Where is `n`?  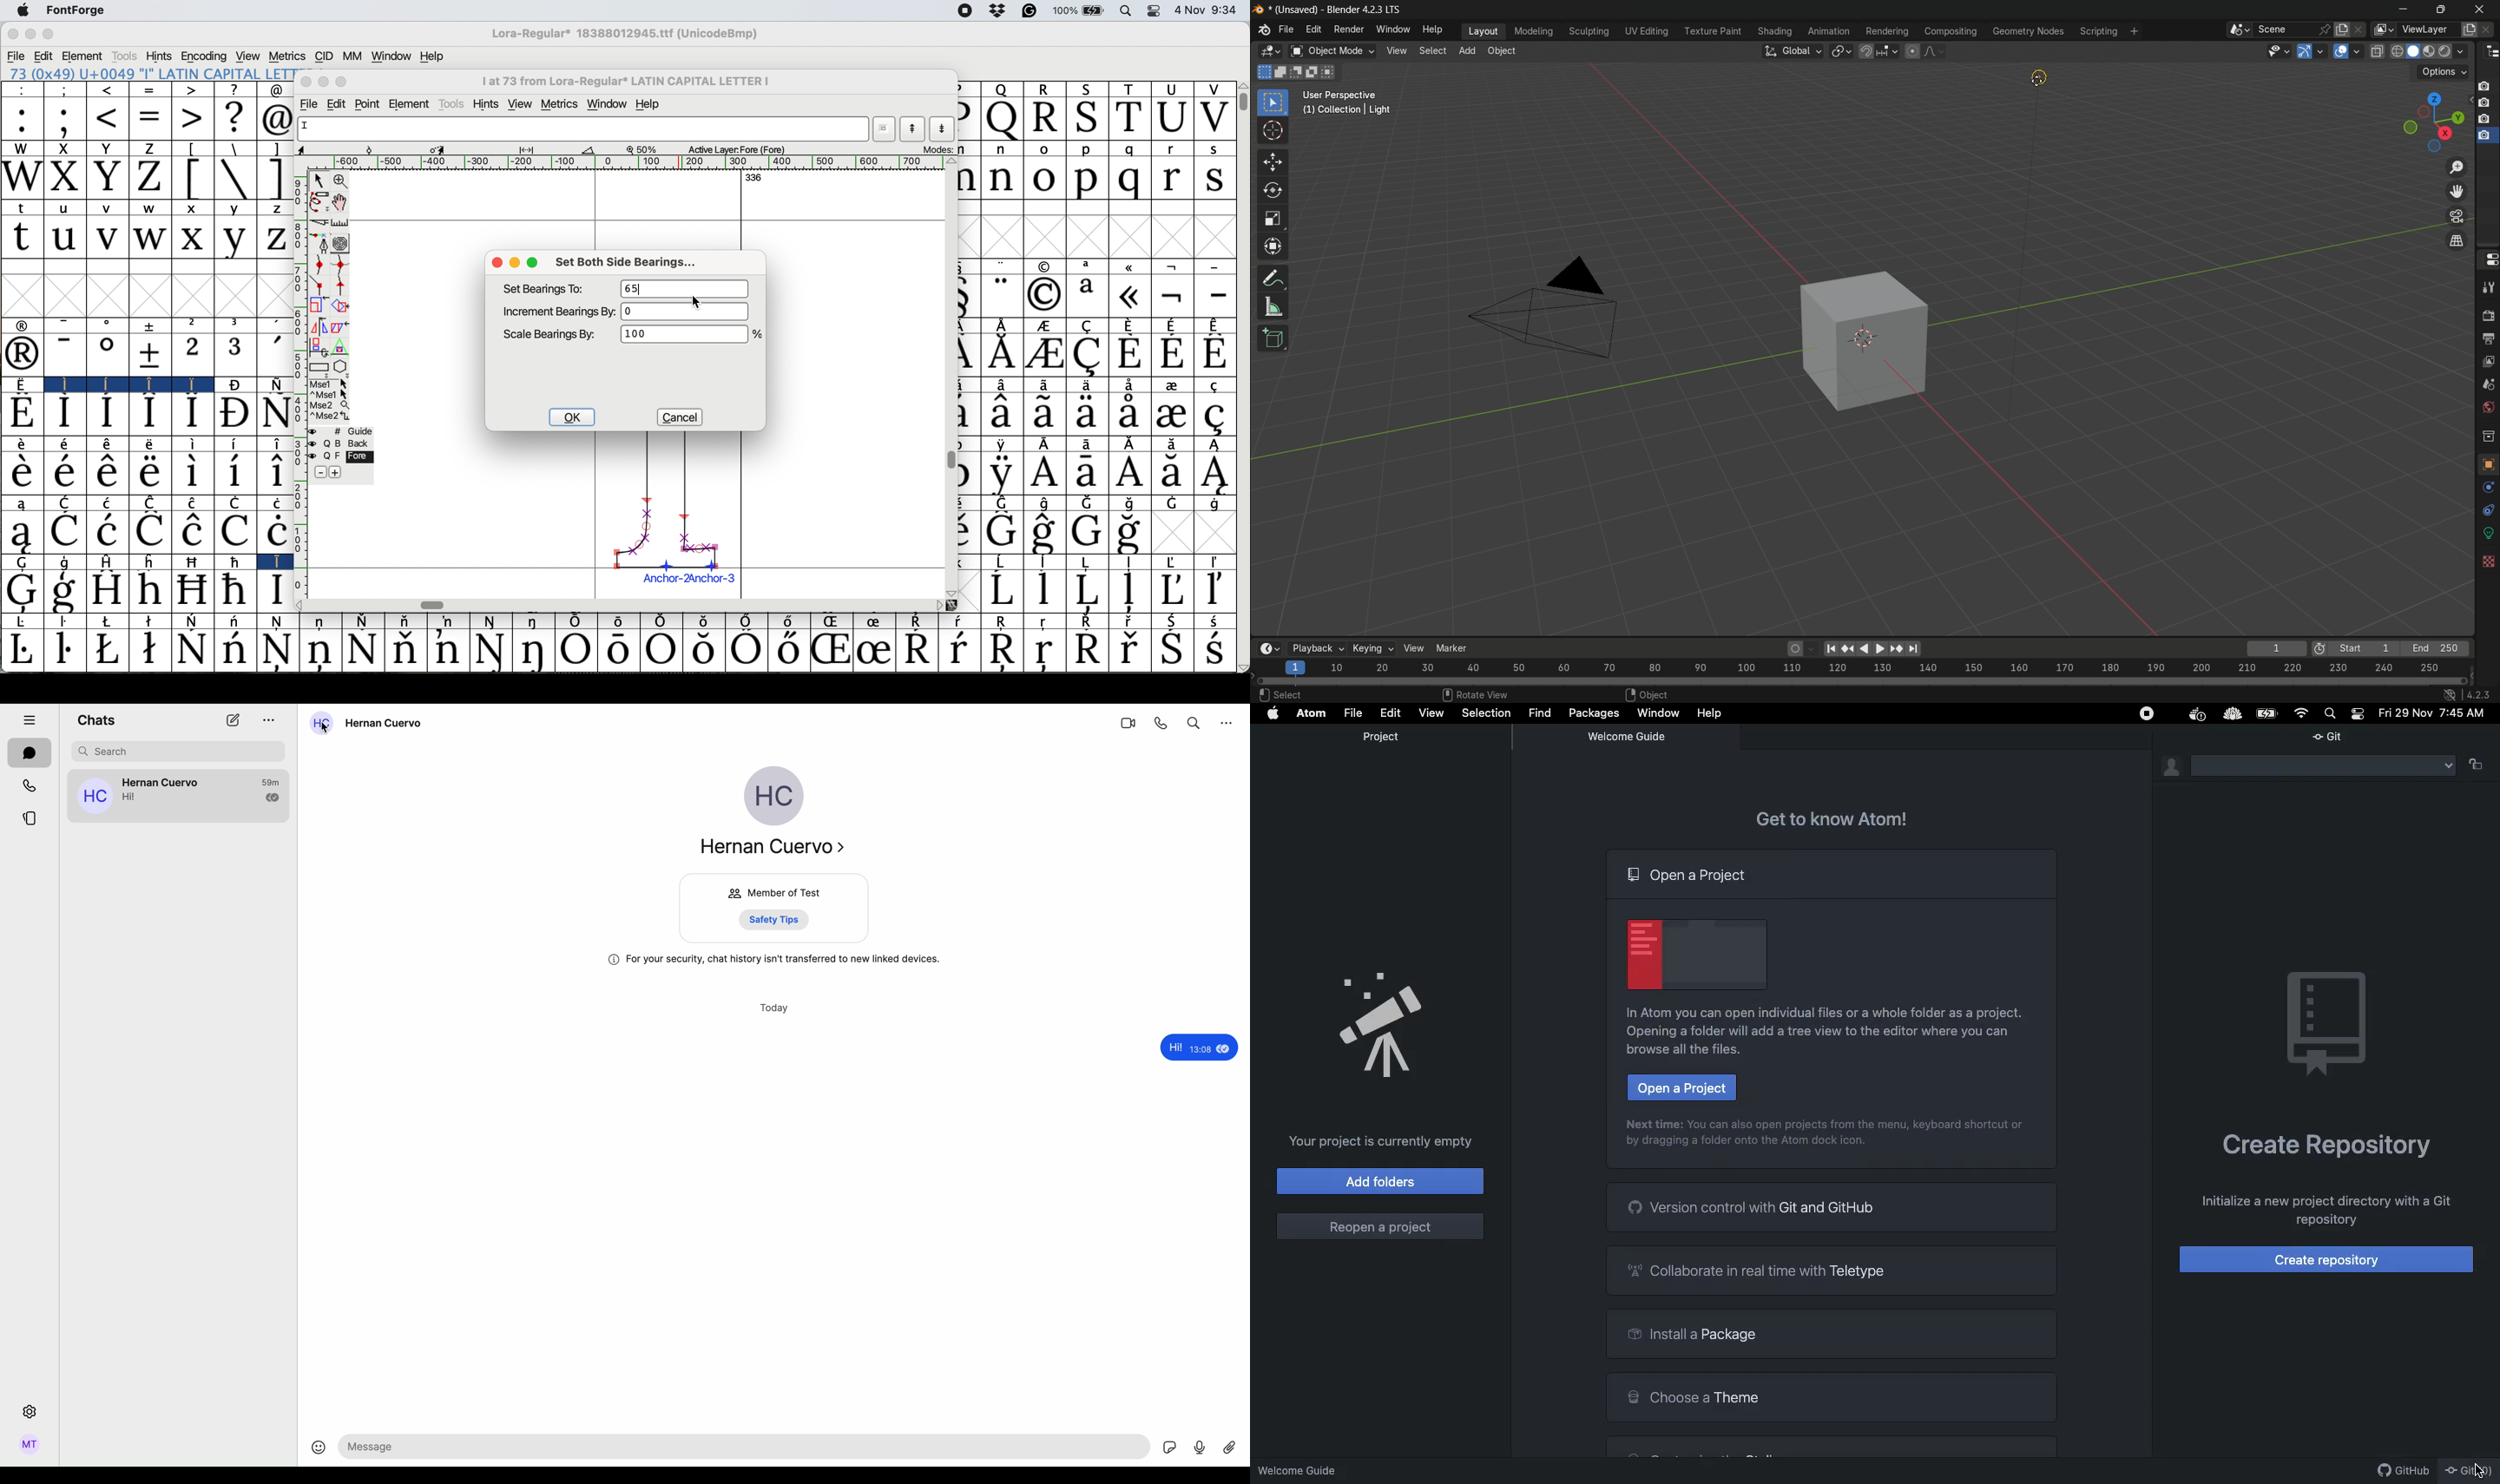
n is located at coordinates (1004, 179).